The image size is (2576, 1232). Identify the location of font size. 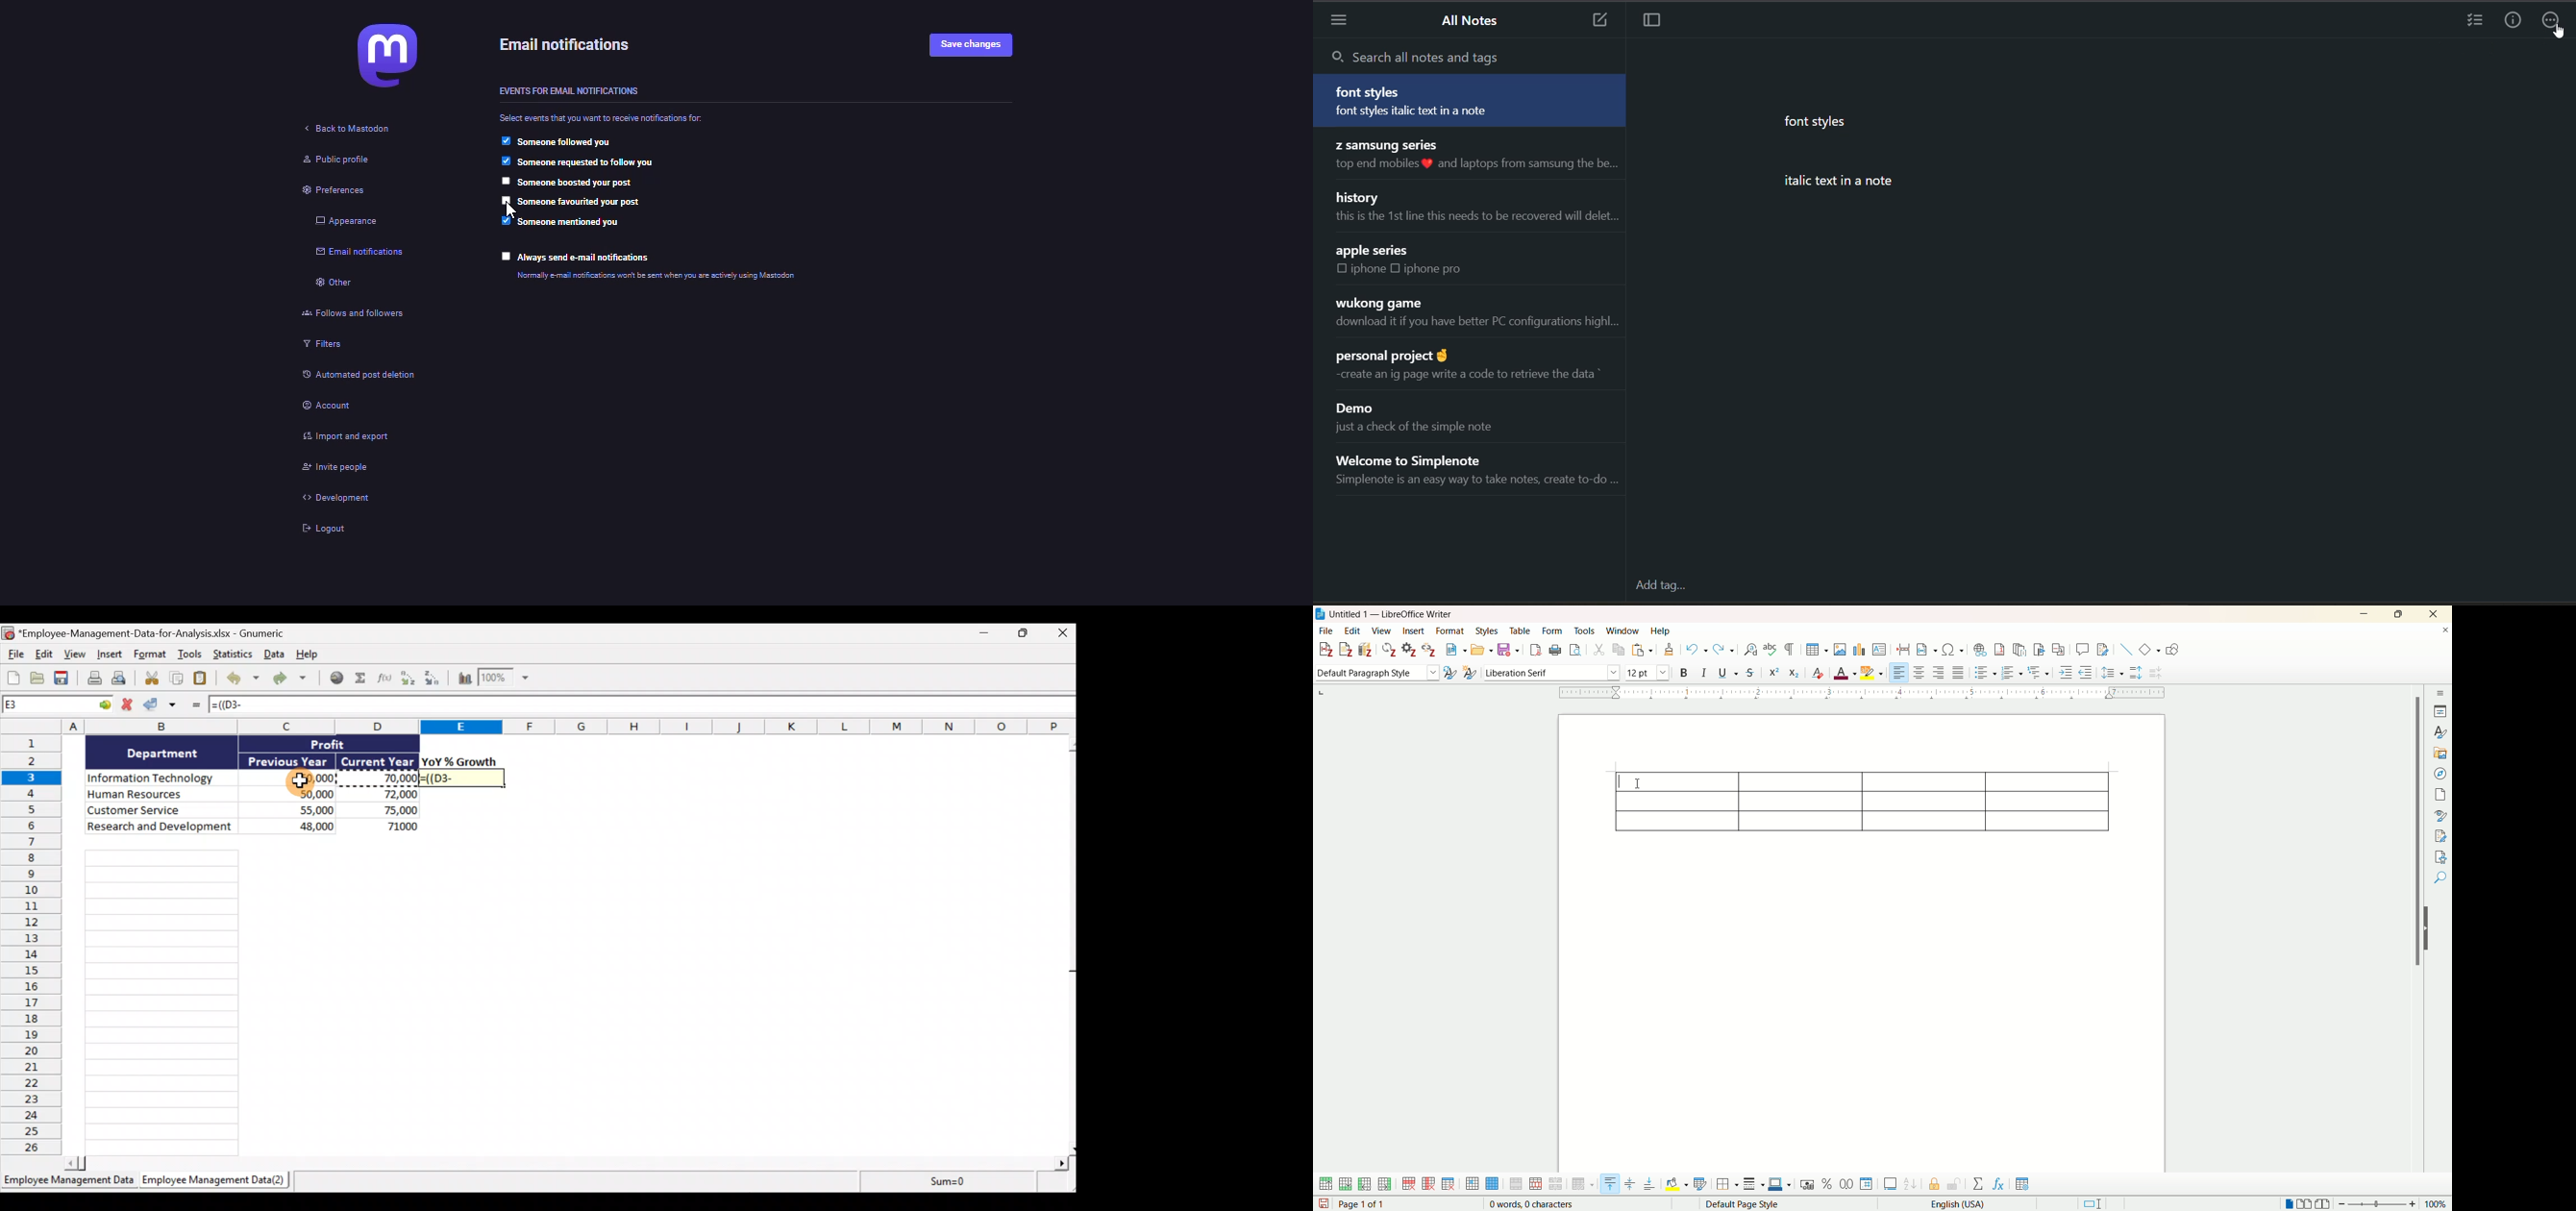
(1647, 674).